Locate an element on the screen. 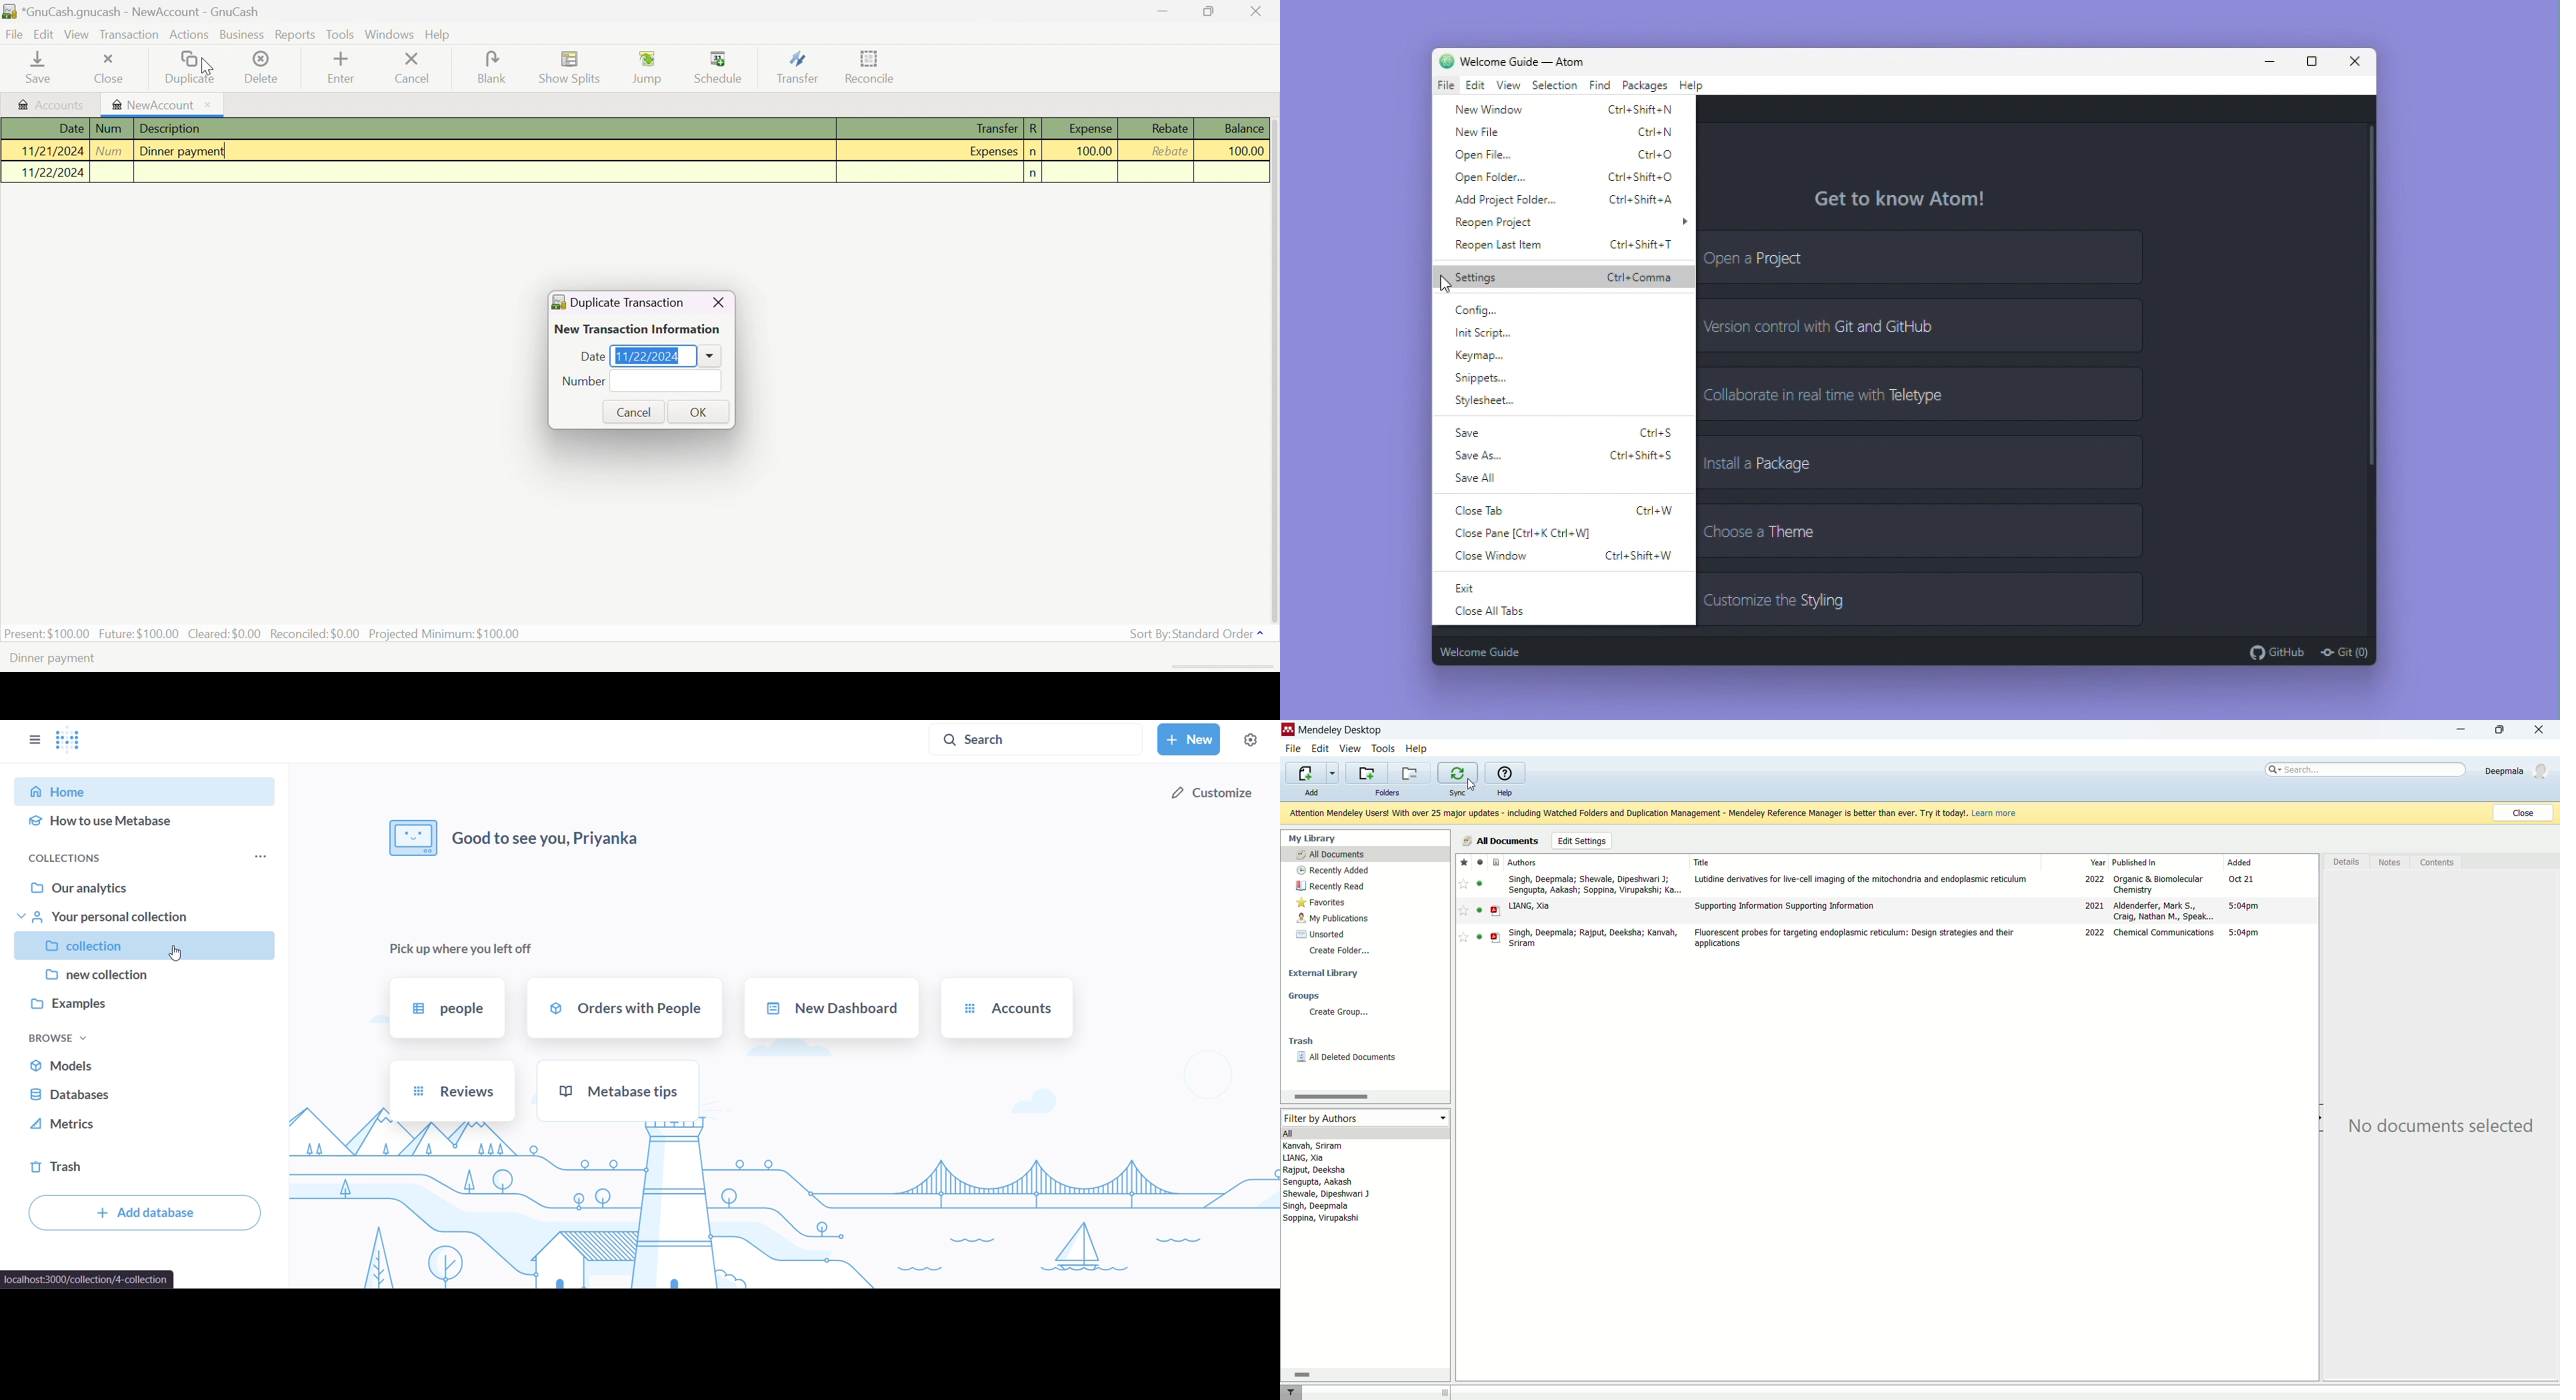 This screenshot has width=2576, height=1400. Welcome guide - Atom is located at coordinates (1512, 60).